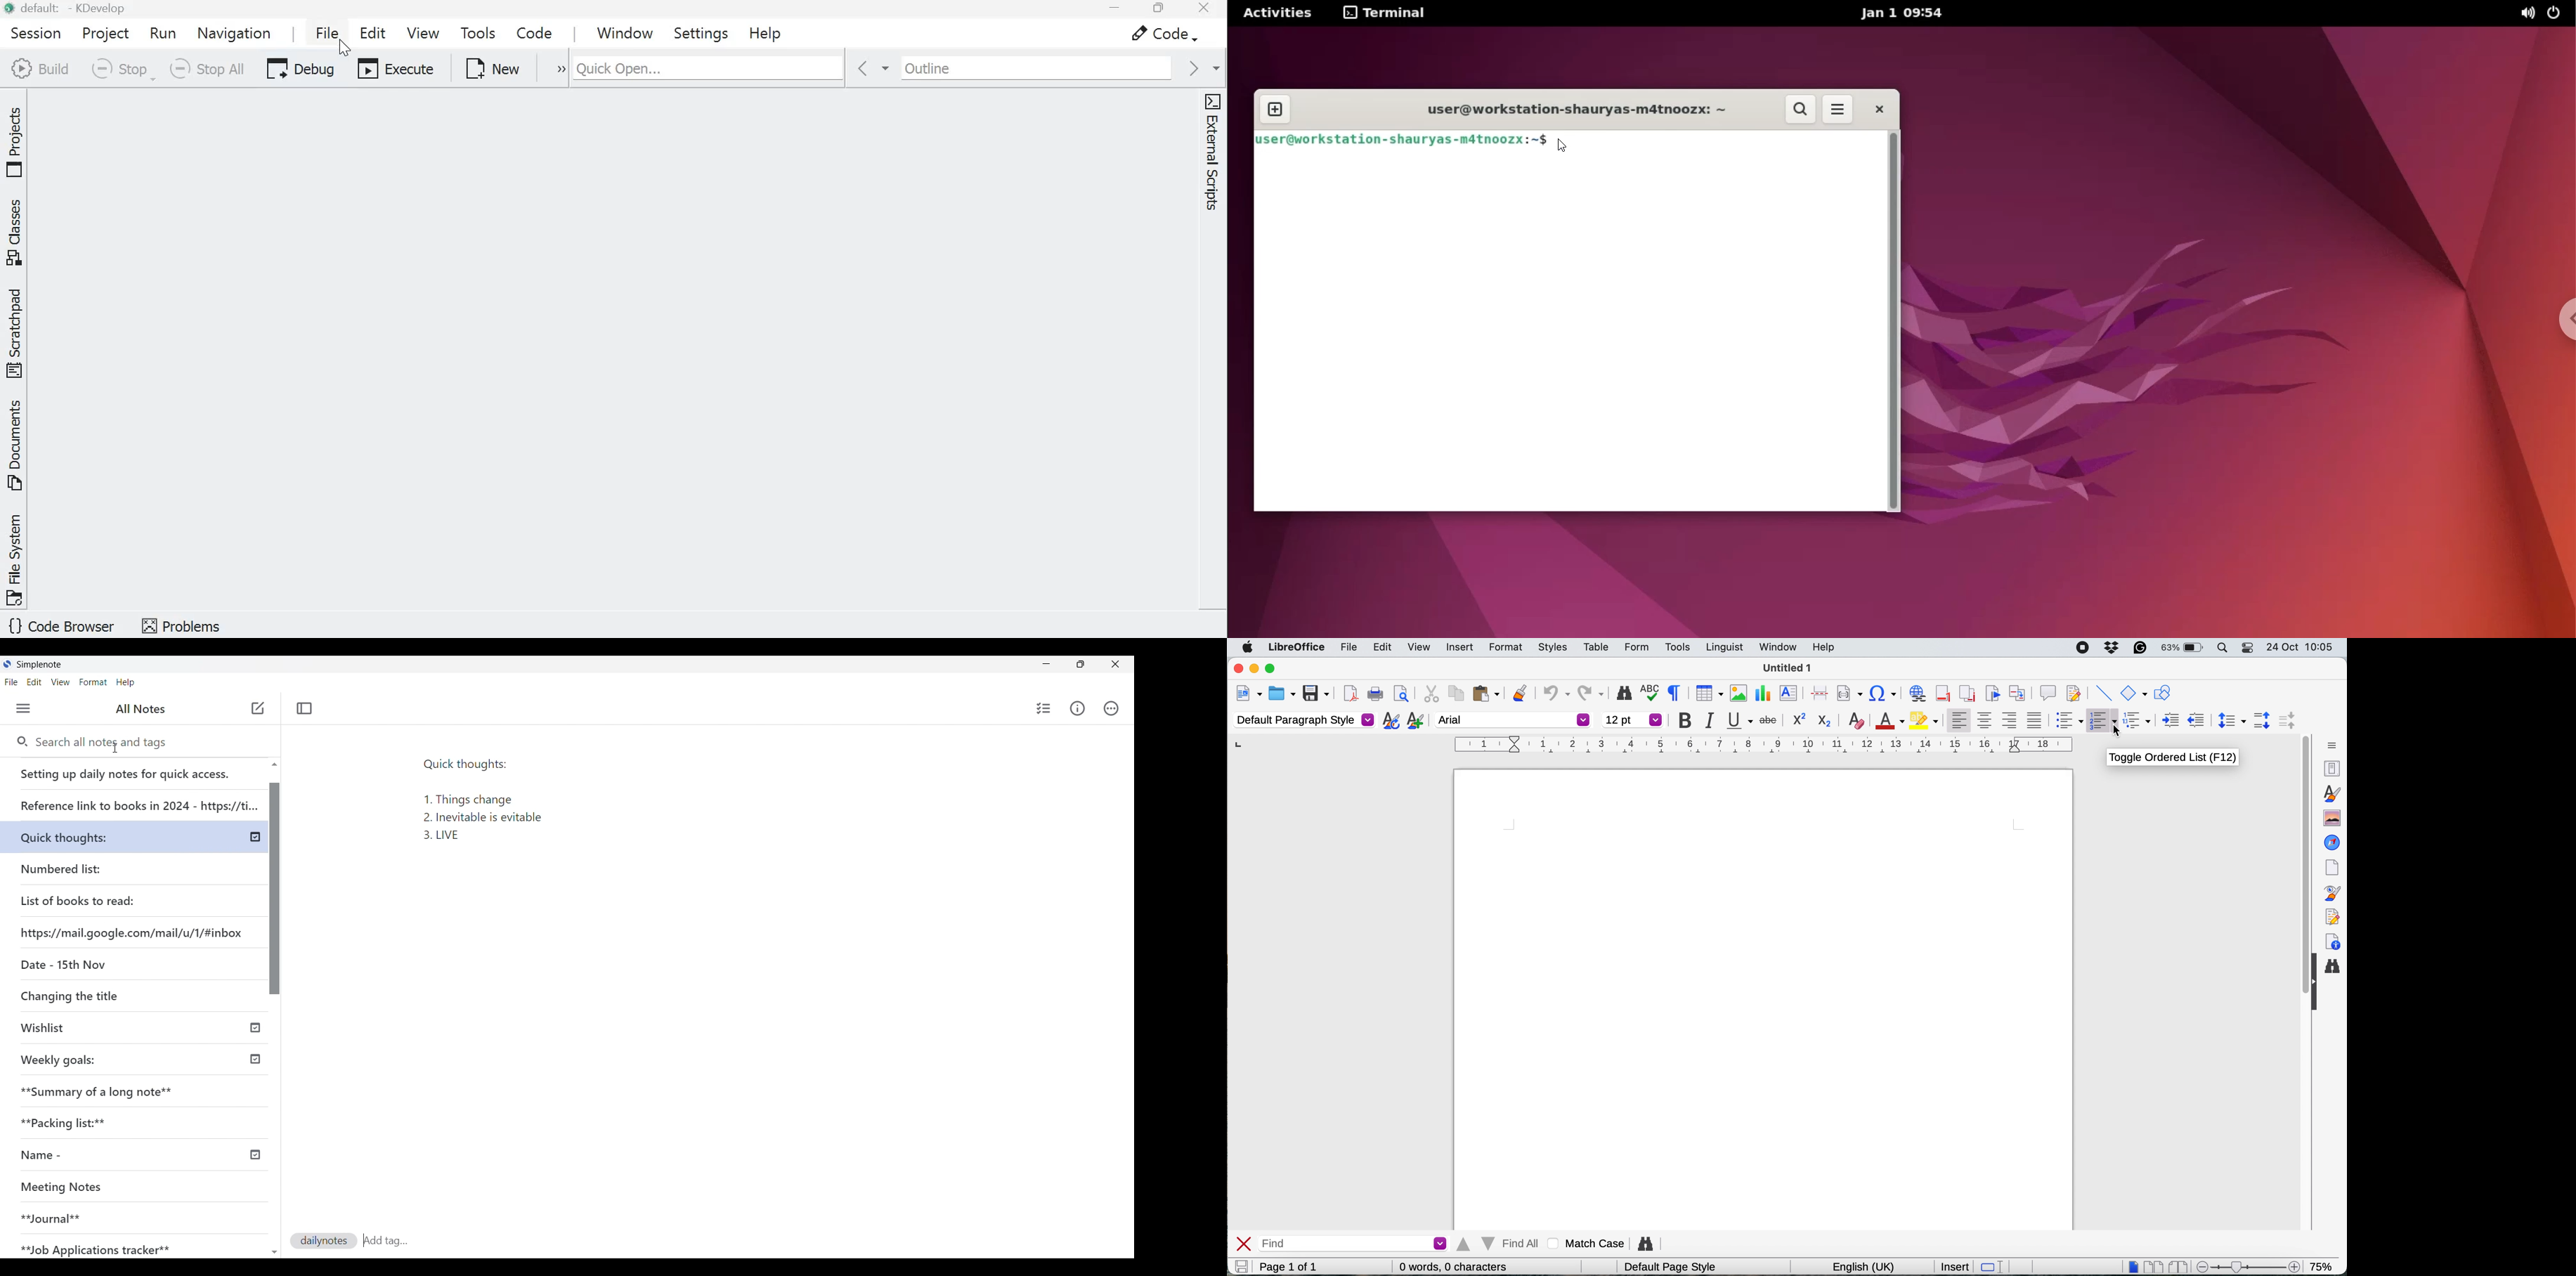 The height and width of the screenshot is (1288, 2576). Describe the element at coordinates (1043, 708) in the screenshot. I see `Insert checklist` at that location.